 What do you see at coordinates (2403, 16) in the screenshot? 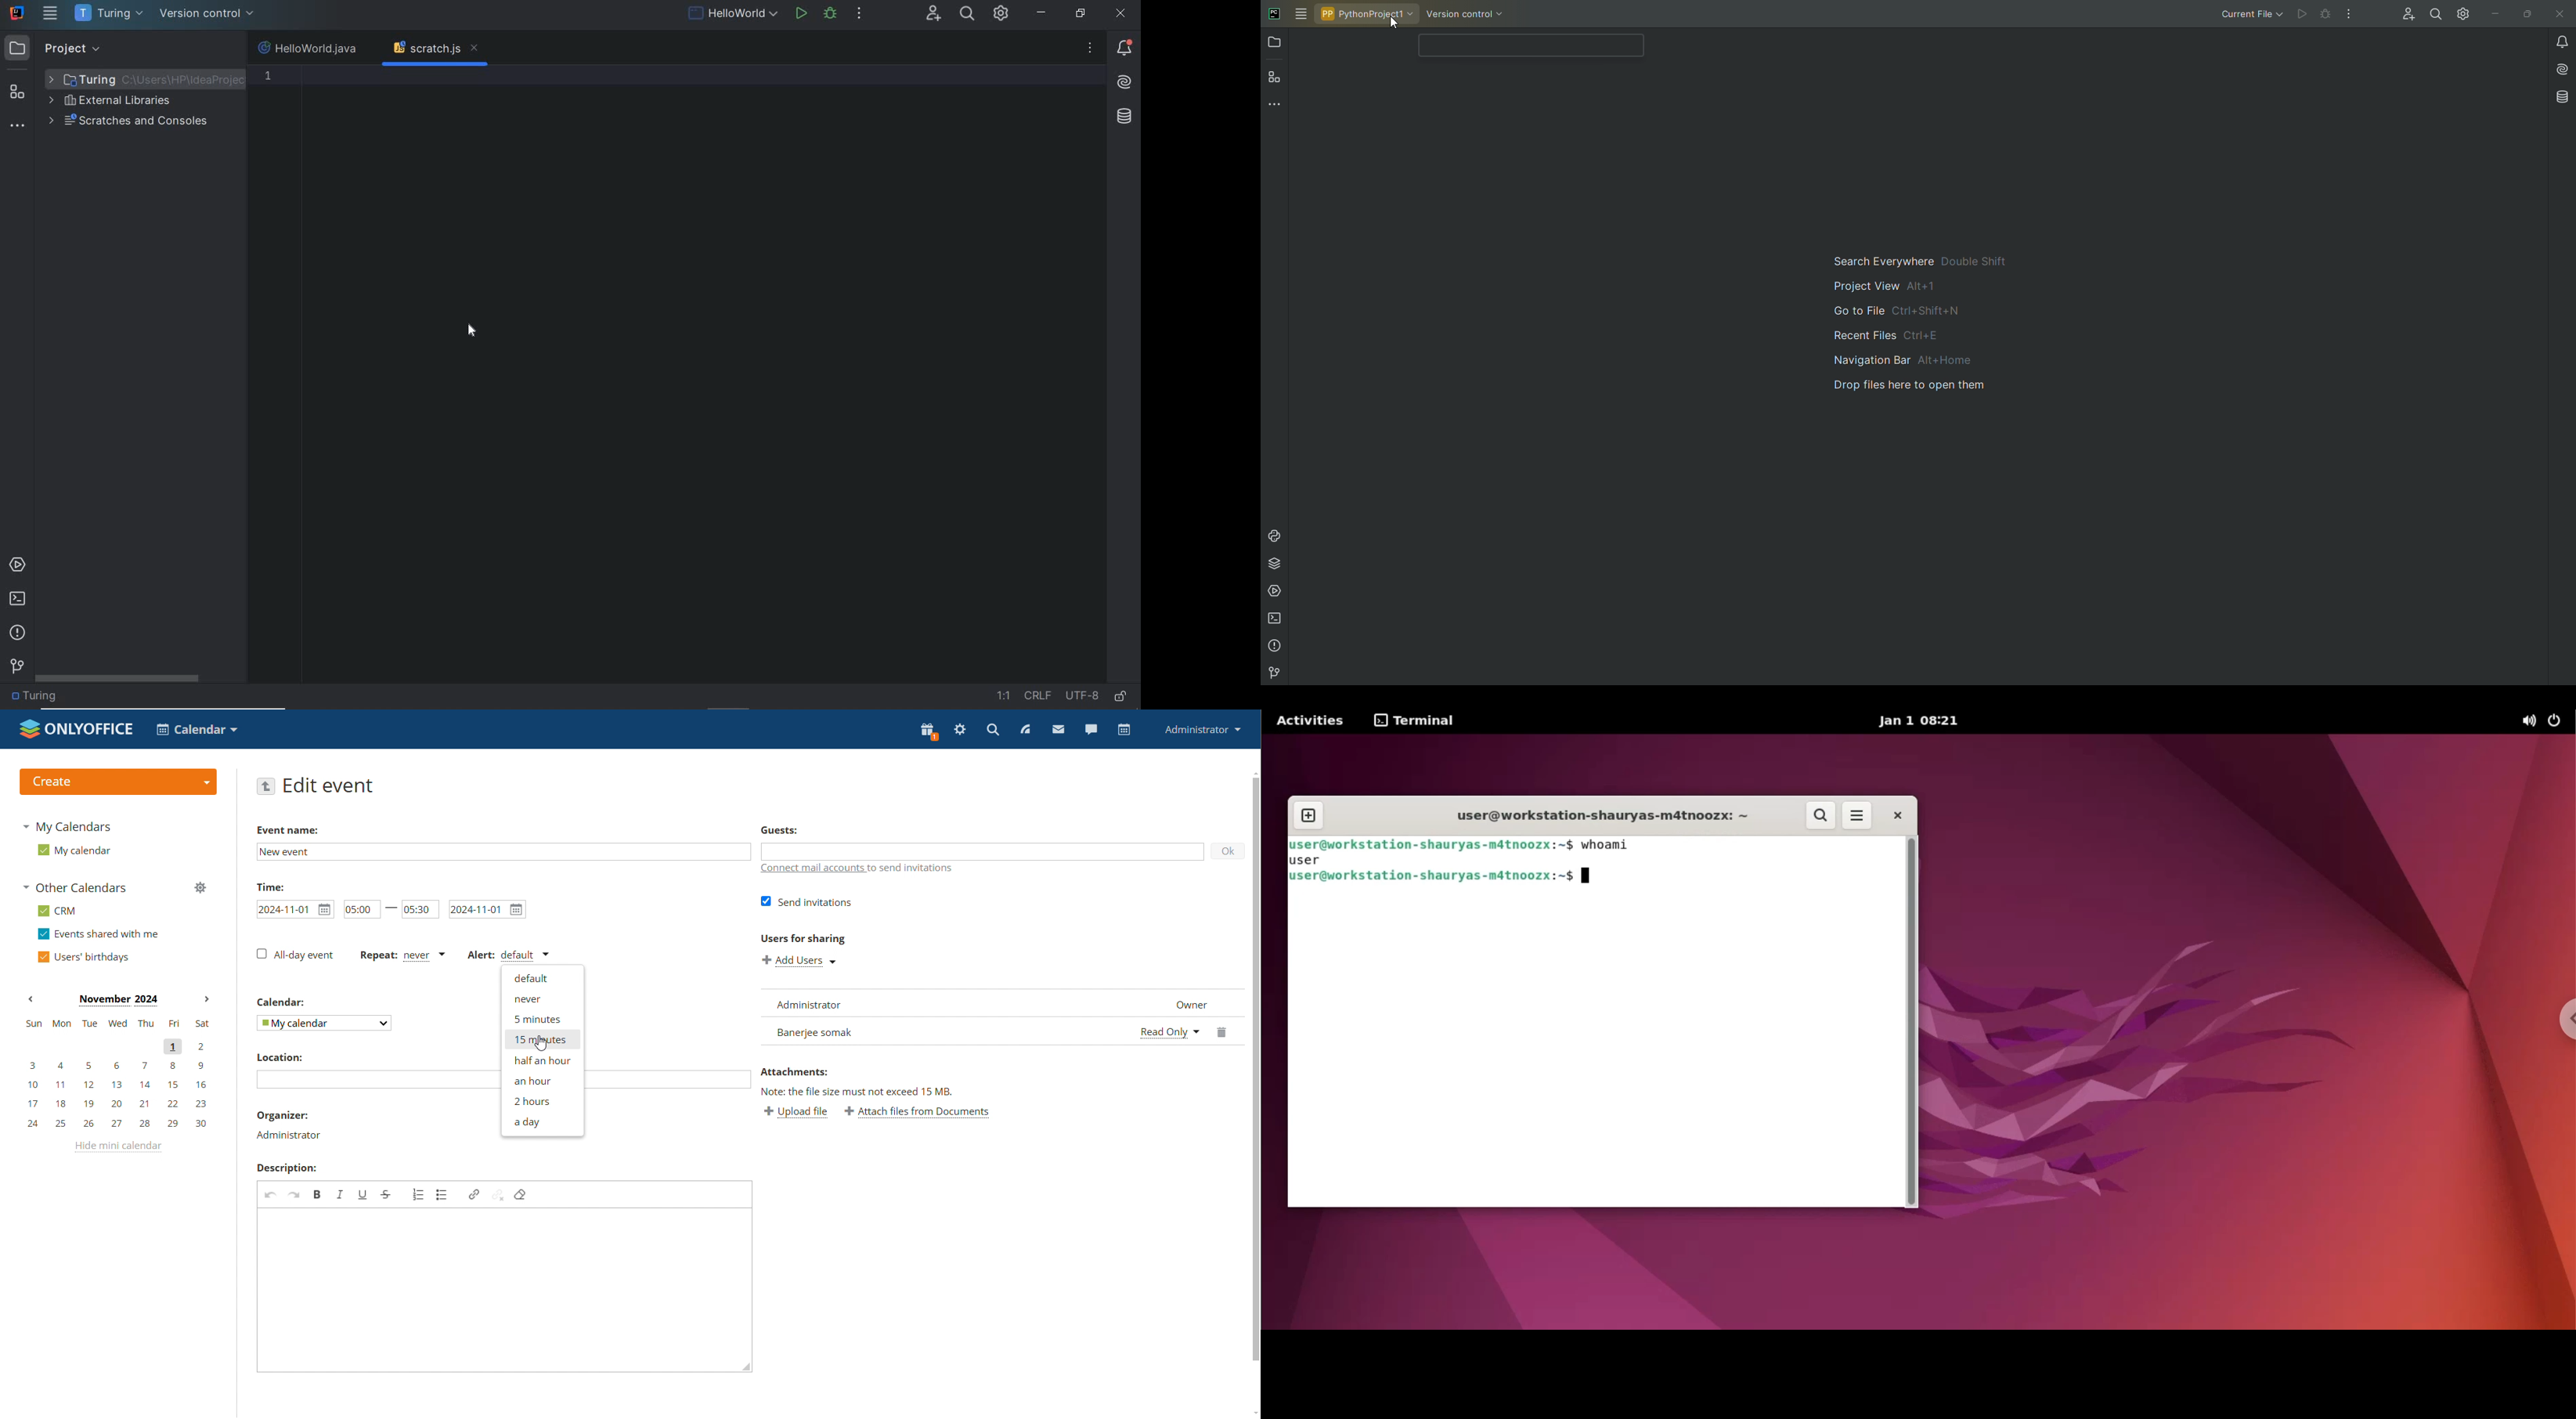
I see `Code With Me` at bounding box center [2403, 16].